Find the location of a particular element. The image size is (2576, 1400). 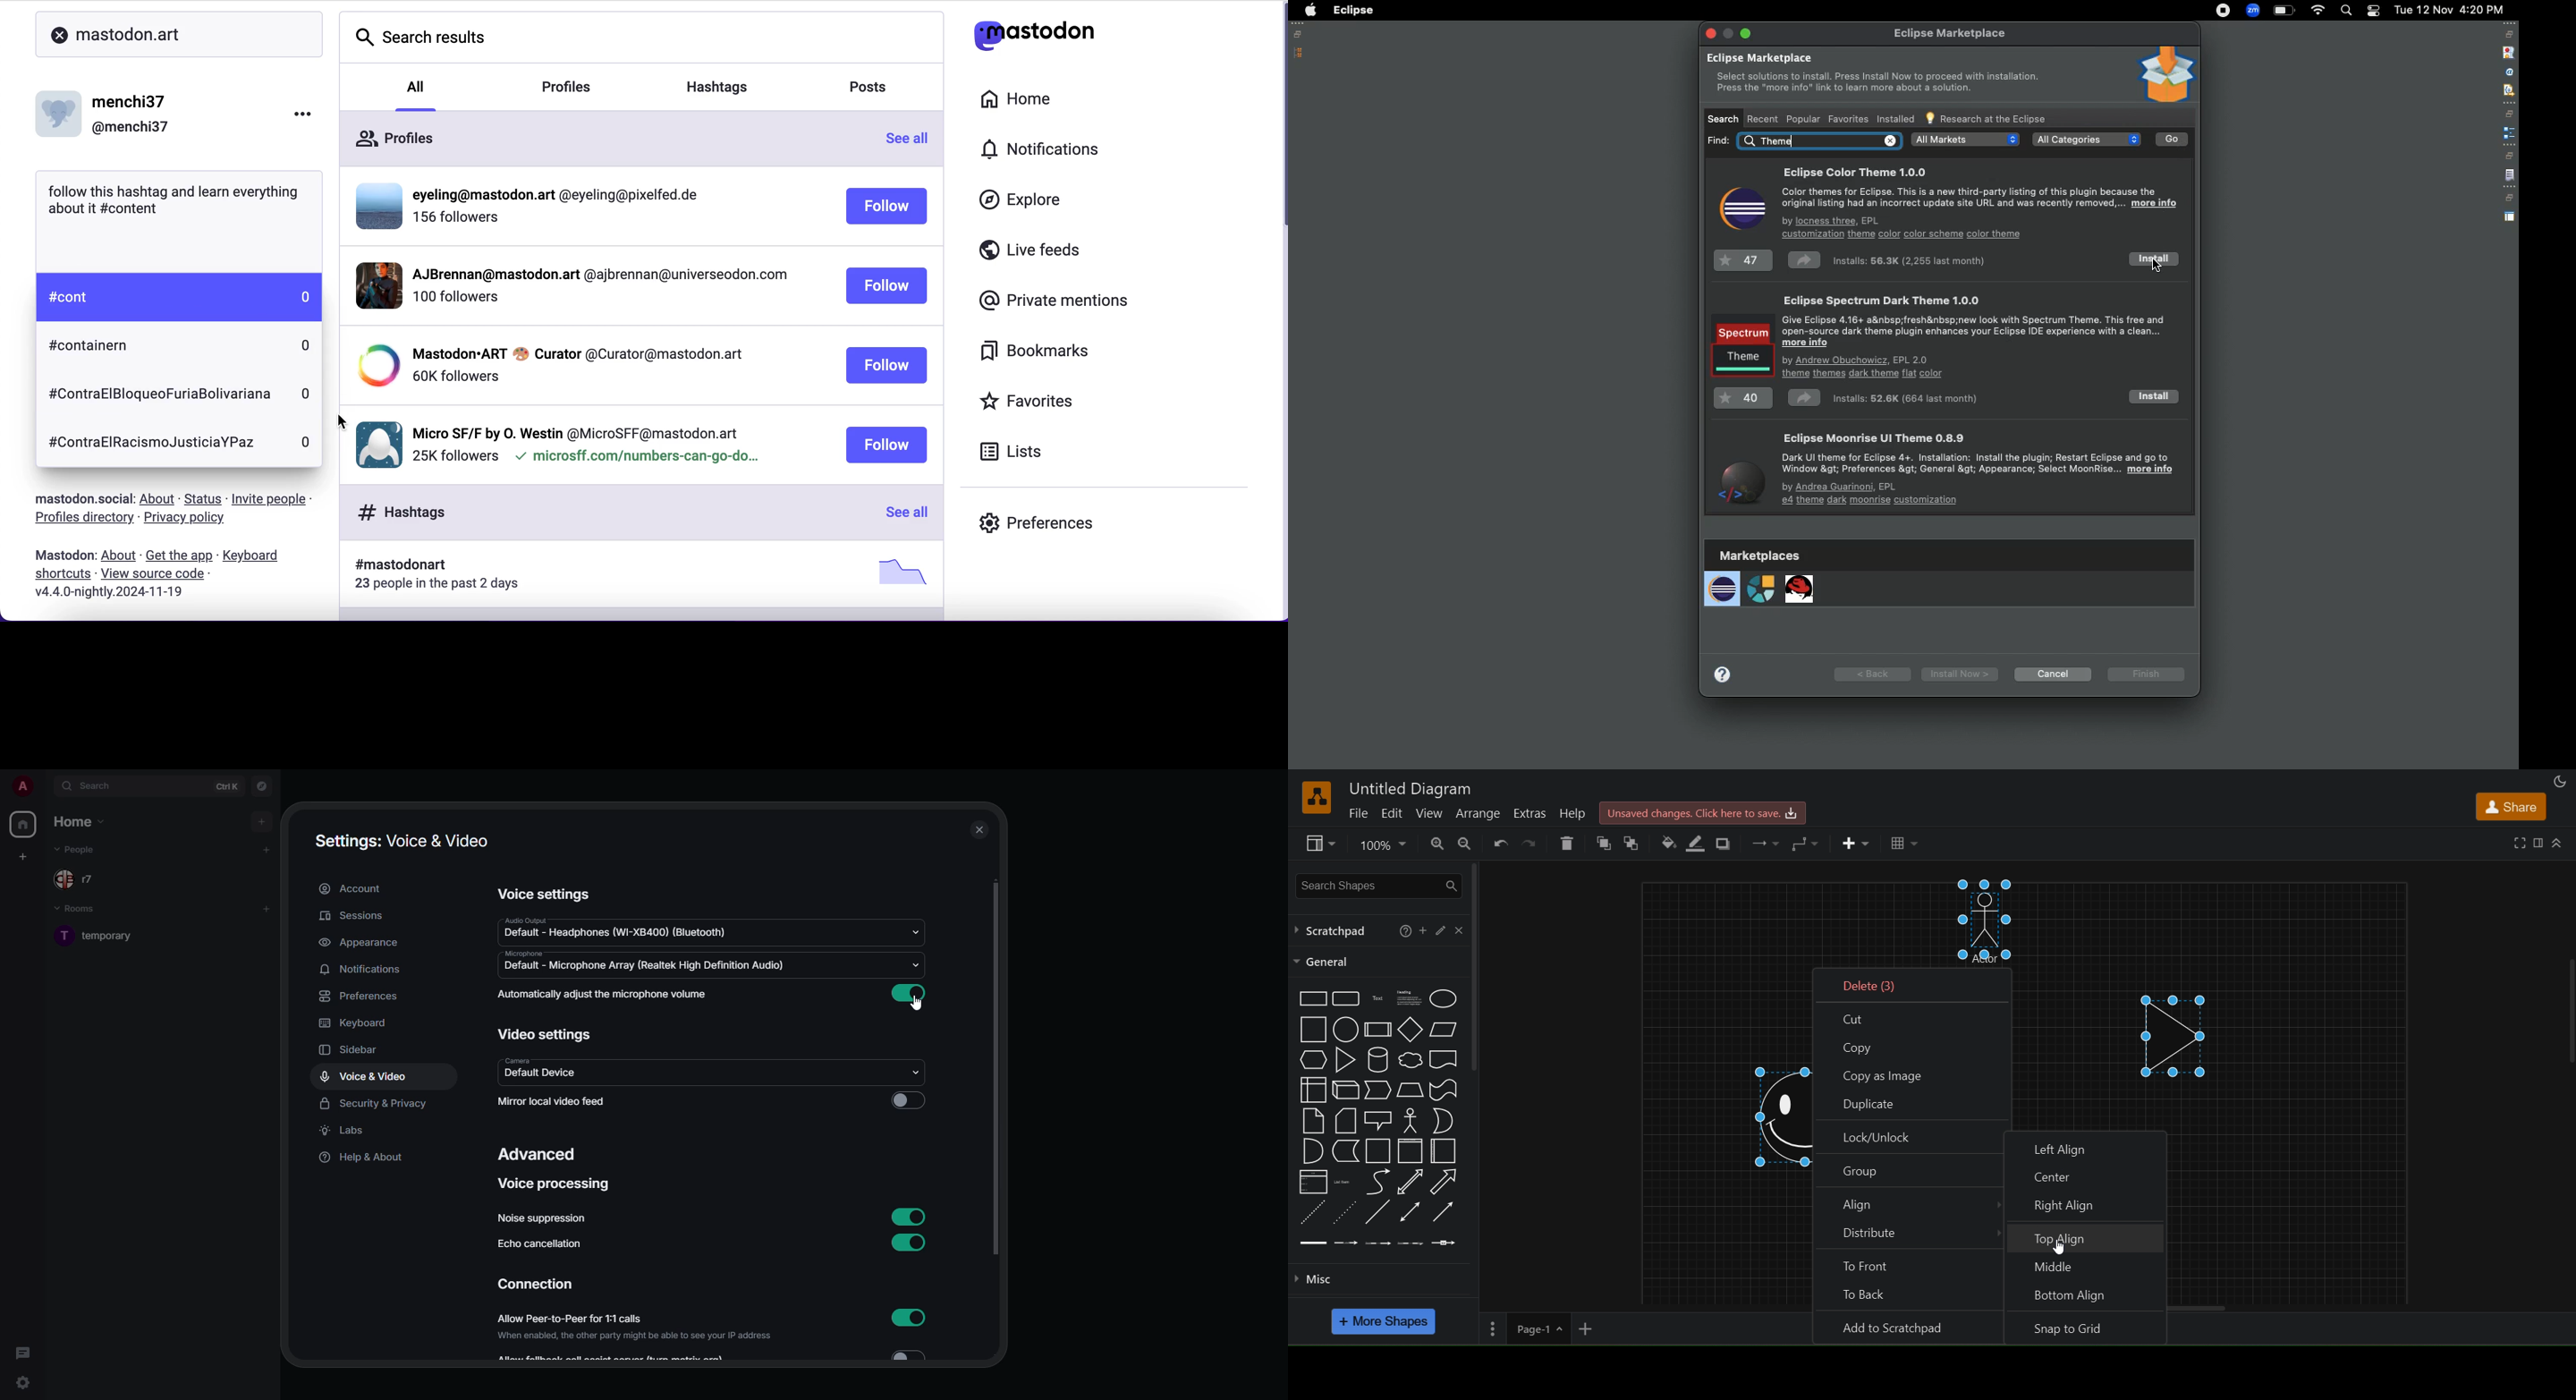

posts is located at coordinates (877, 90).